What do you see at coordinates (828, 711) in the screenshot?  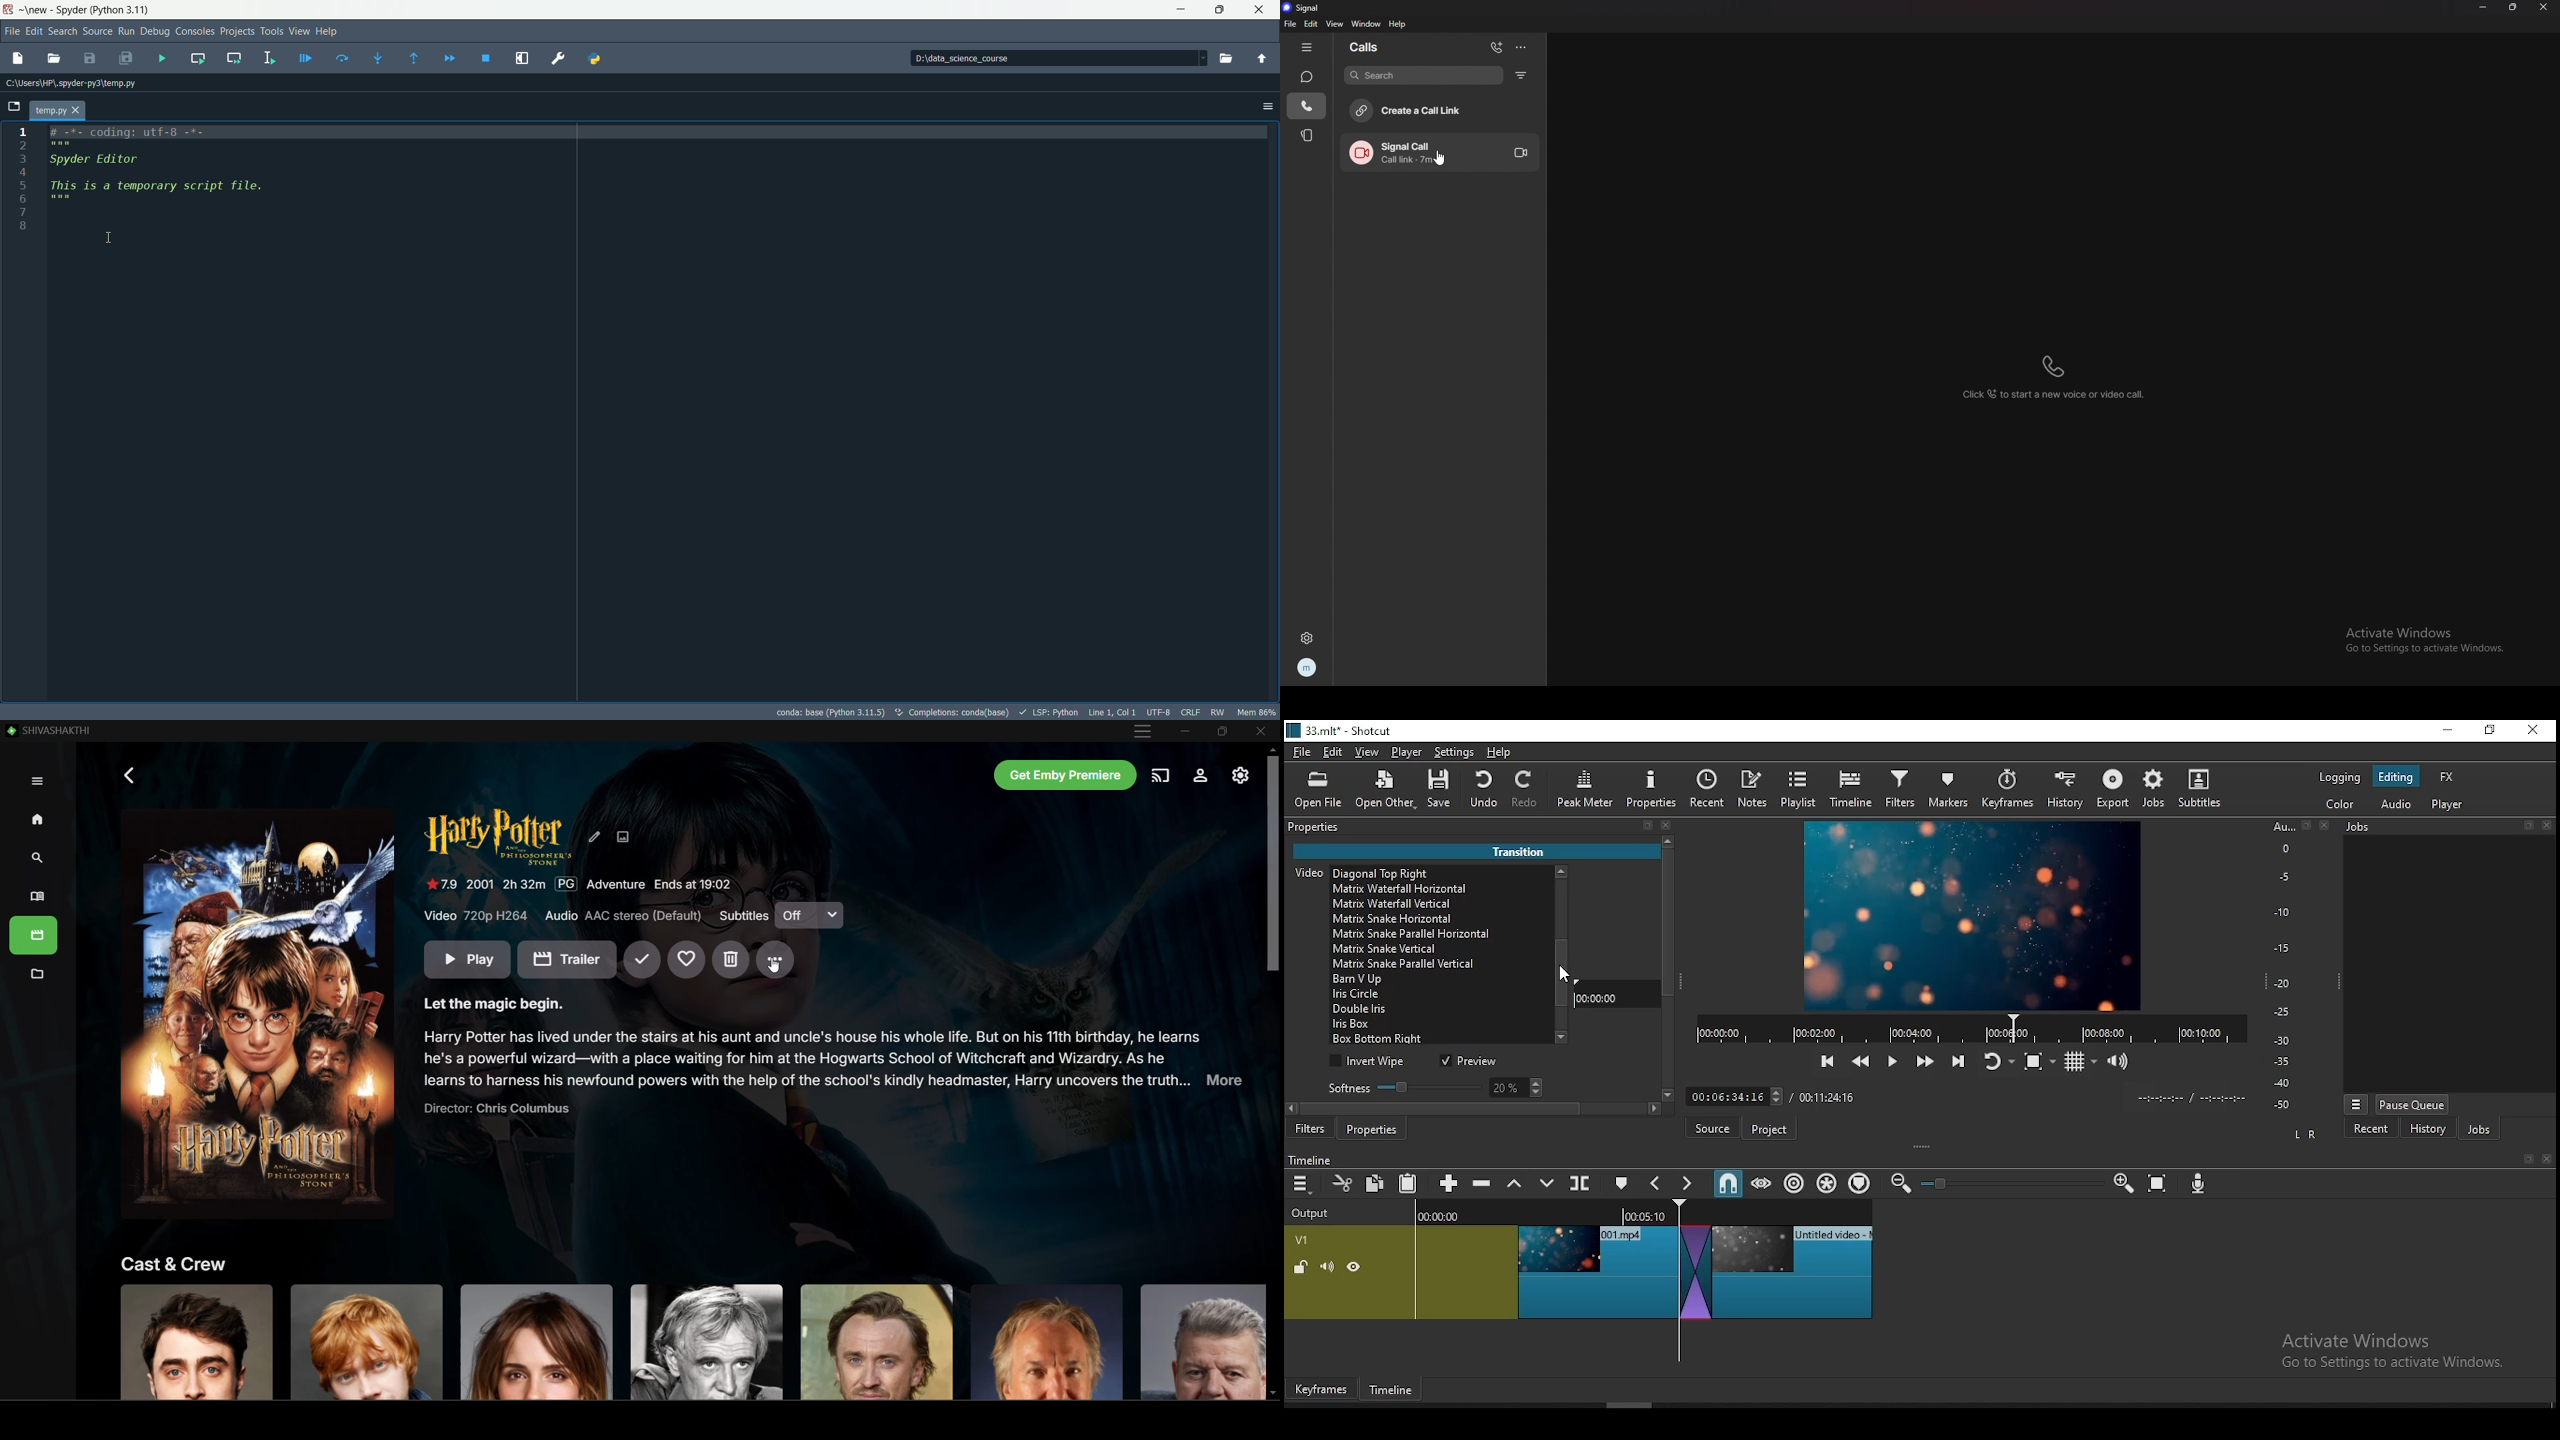 I see `python interpretor` at bounding box center [828, 711].